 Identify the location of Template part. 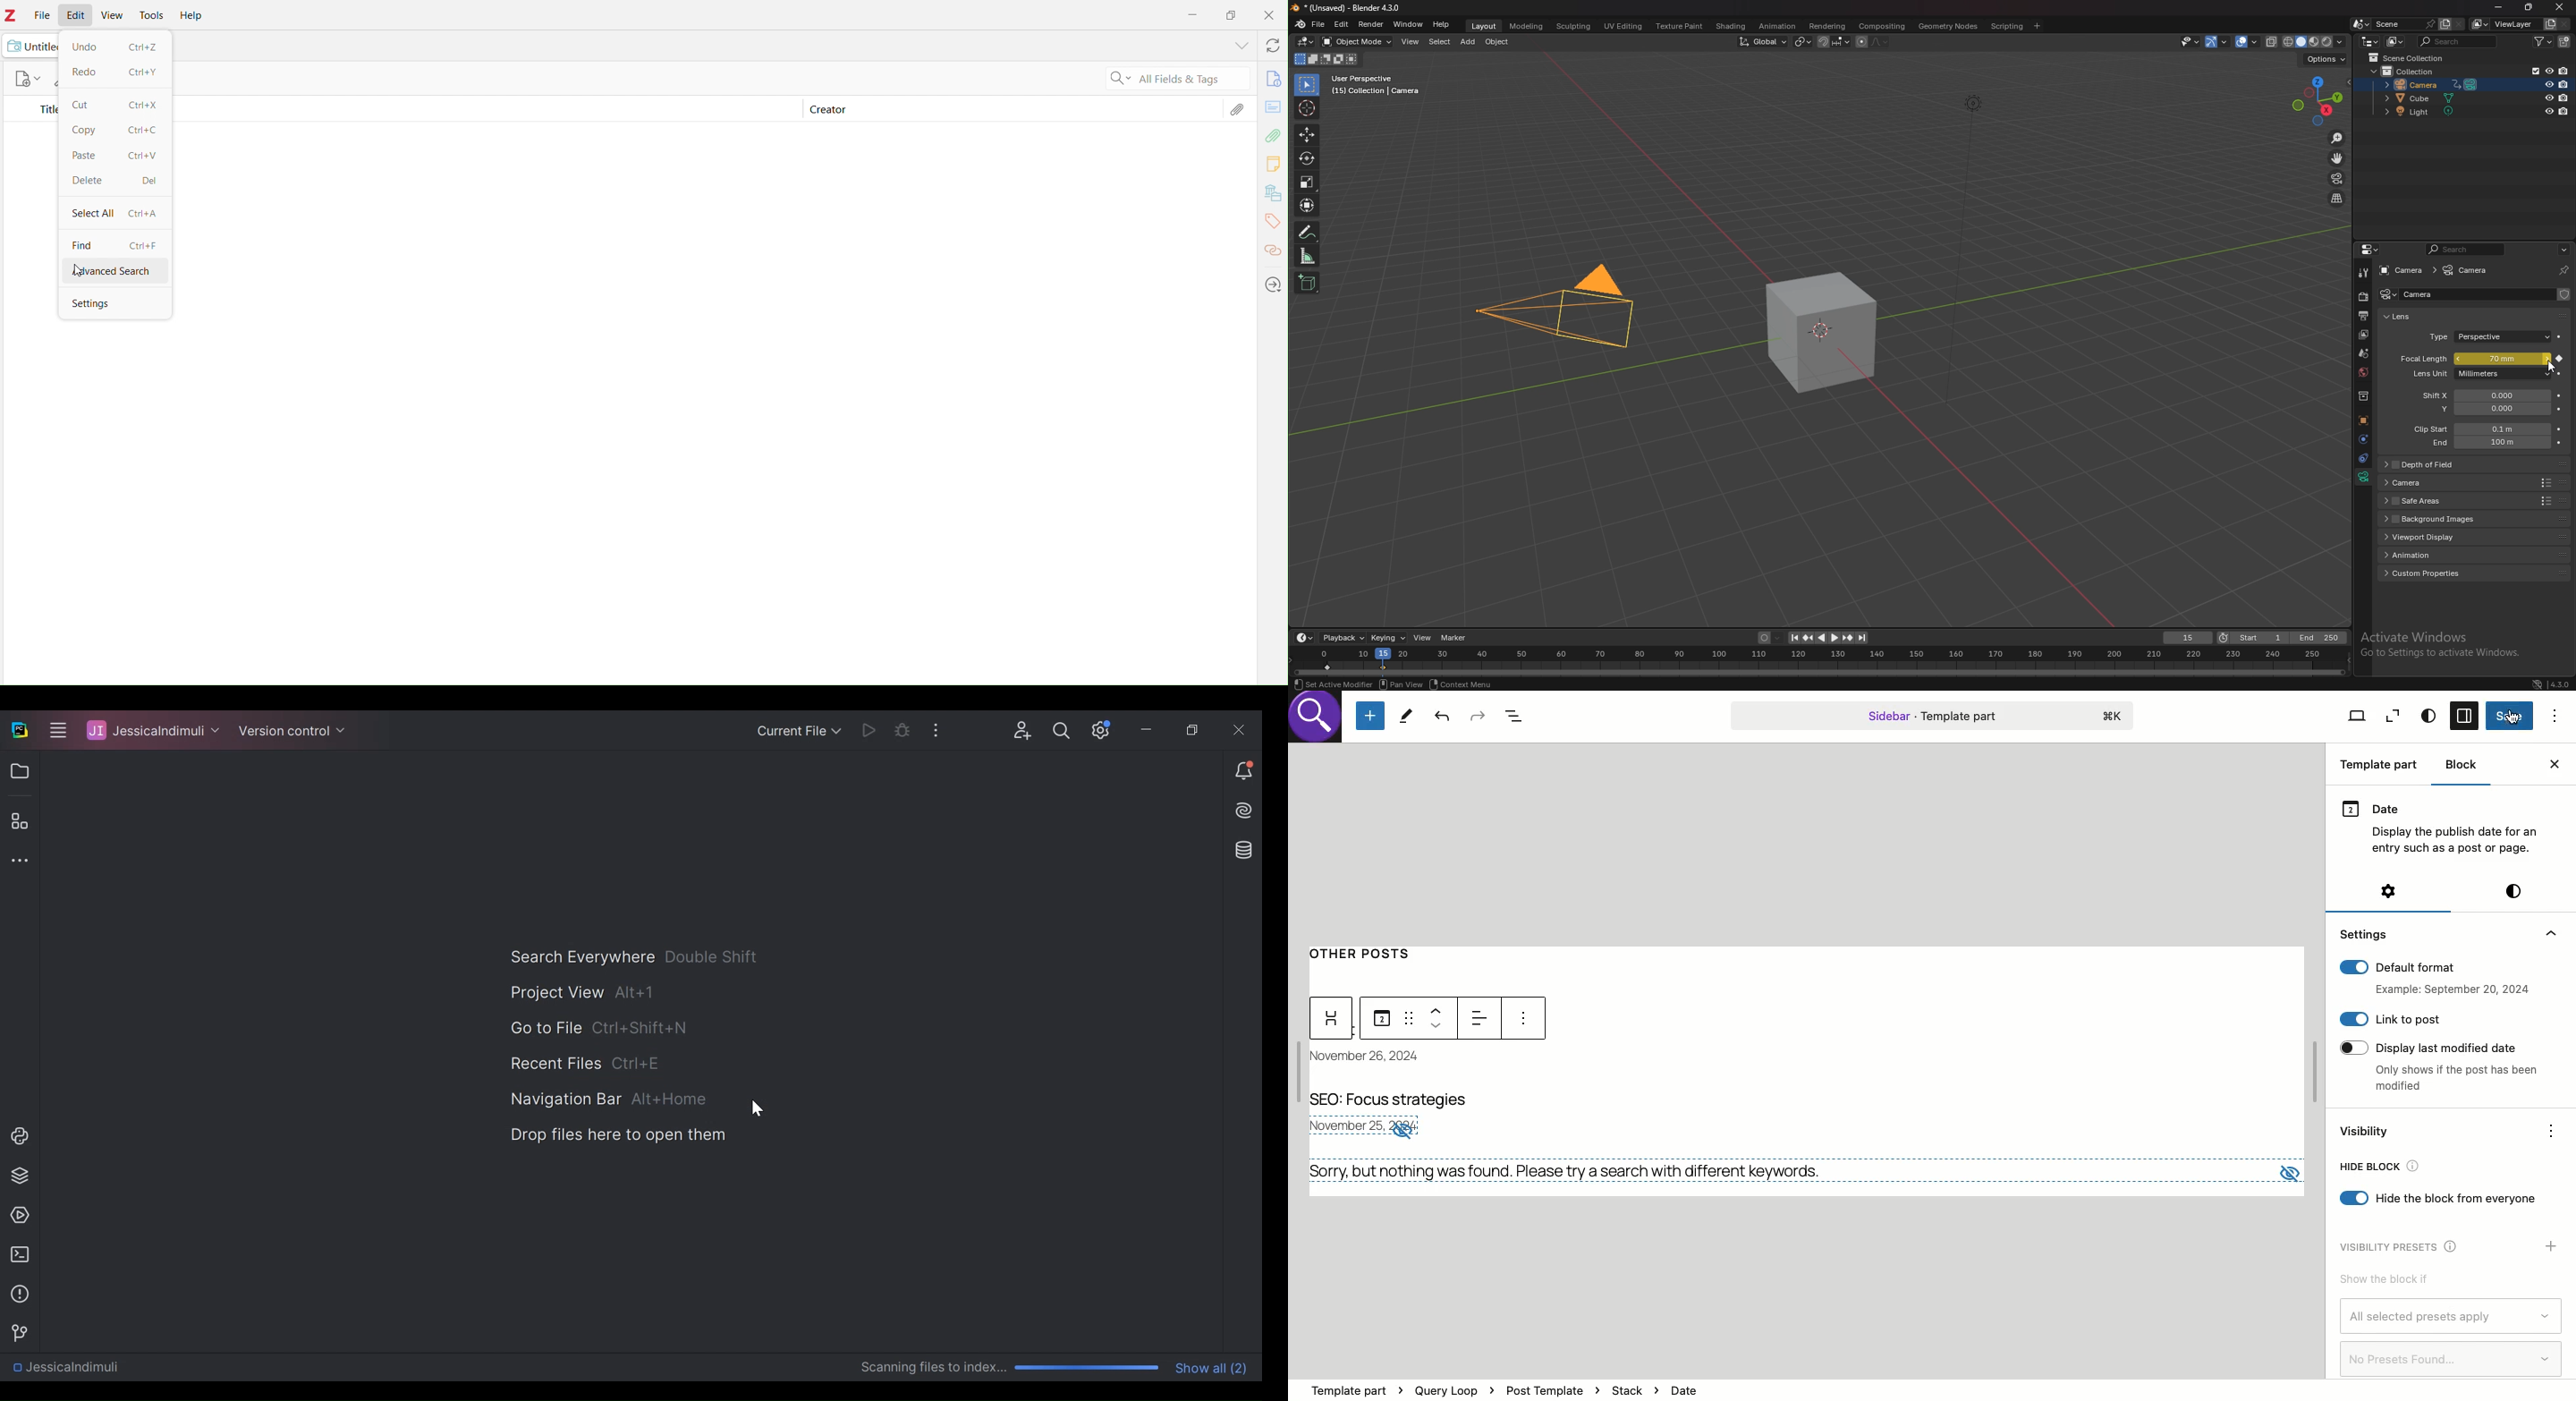
(1932, 715).